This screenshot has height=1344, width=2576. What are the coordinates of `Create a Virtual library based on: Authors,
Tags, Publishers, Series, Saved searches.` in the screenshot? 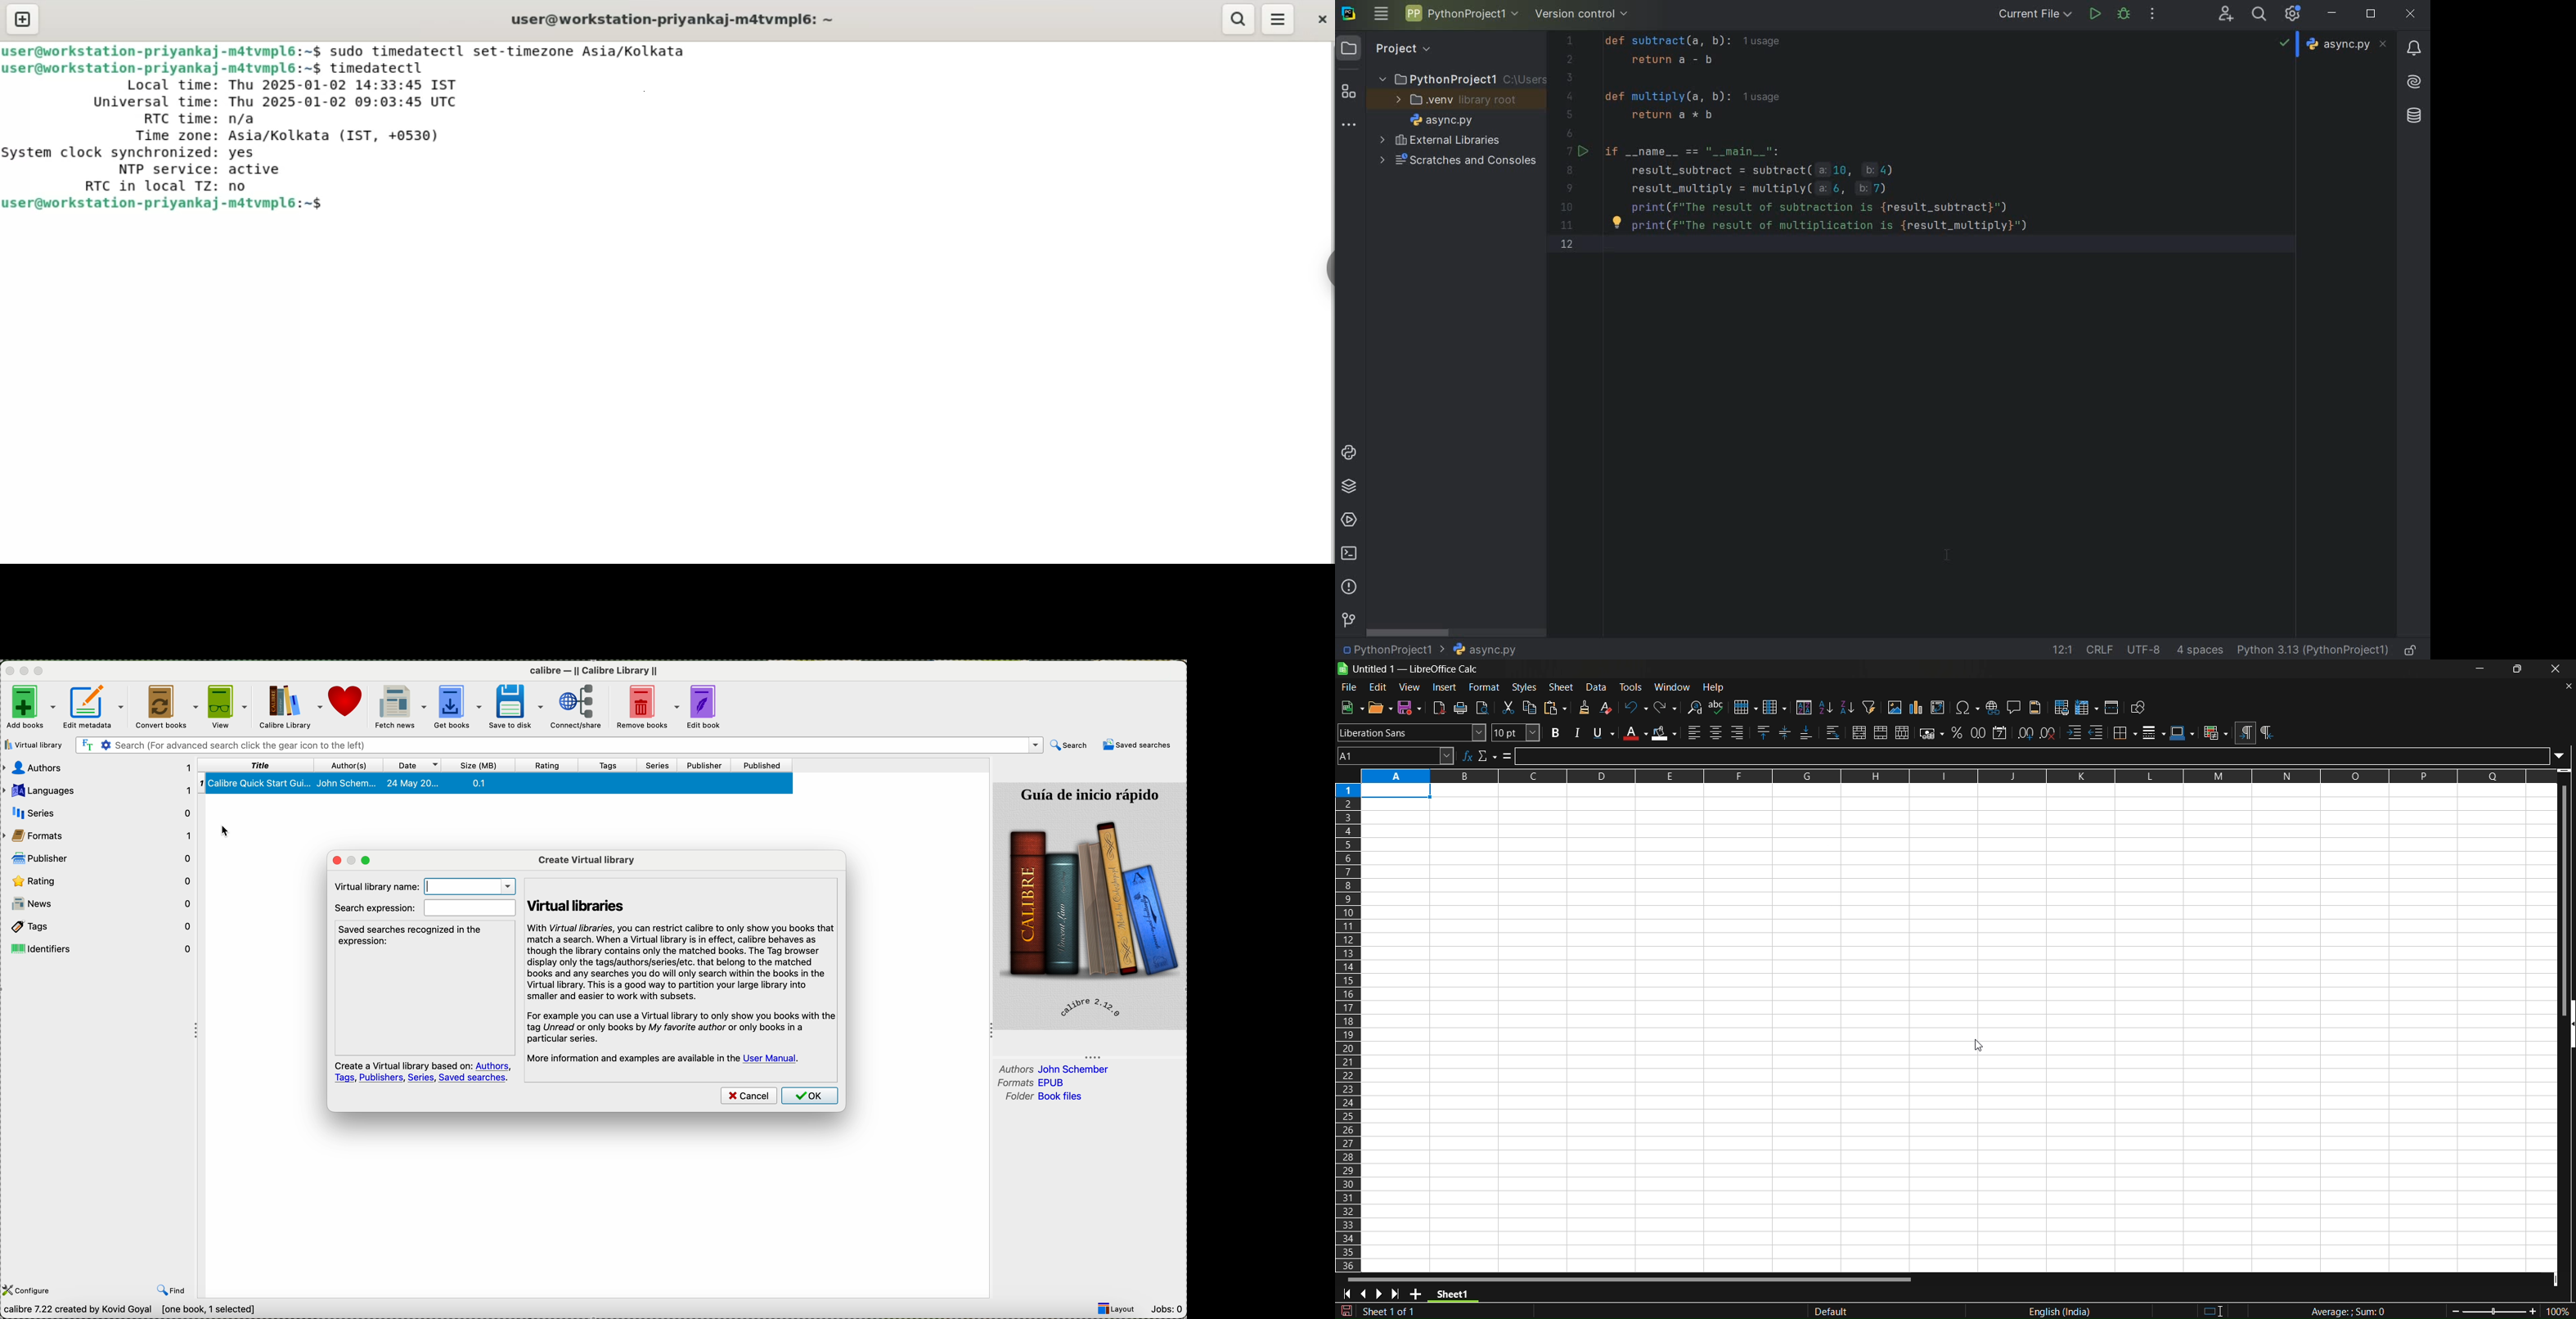 It's located at (420, 1073).